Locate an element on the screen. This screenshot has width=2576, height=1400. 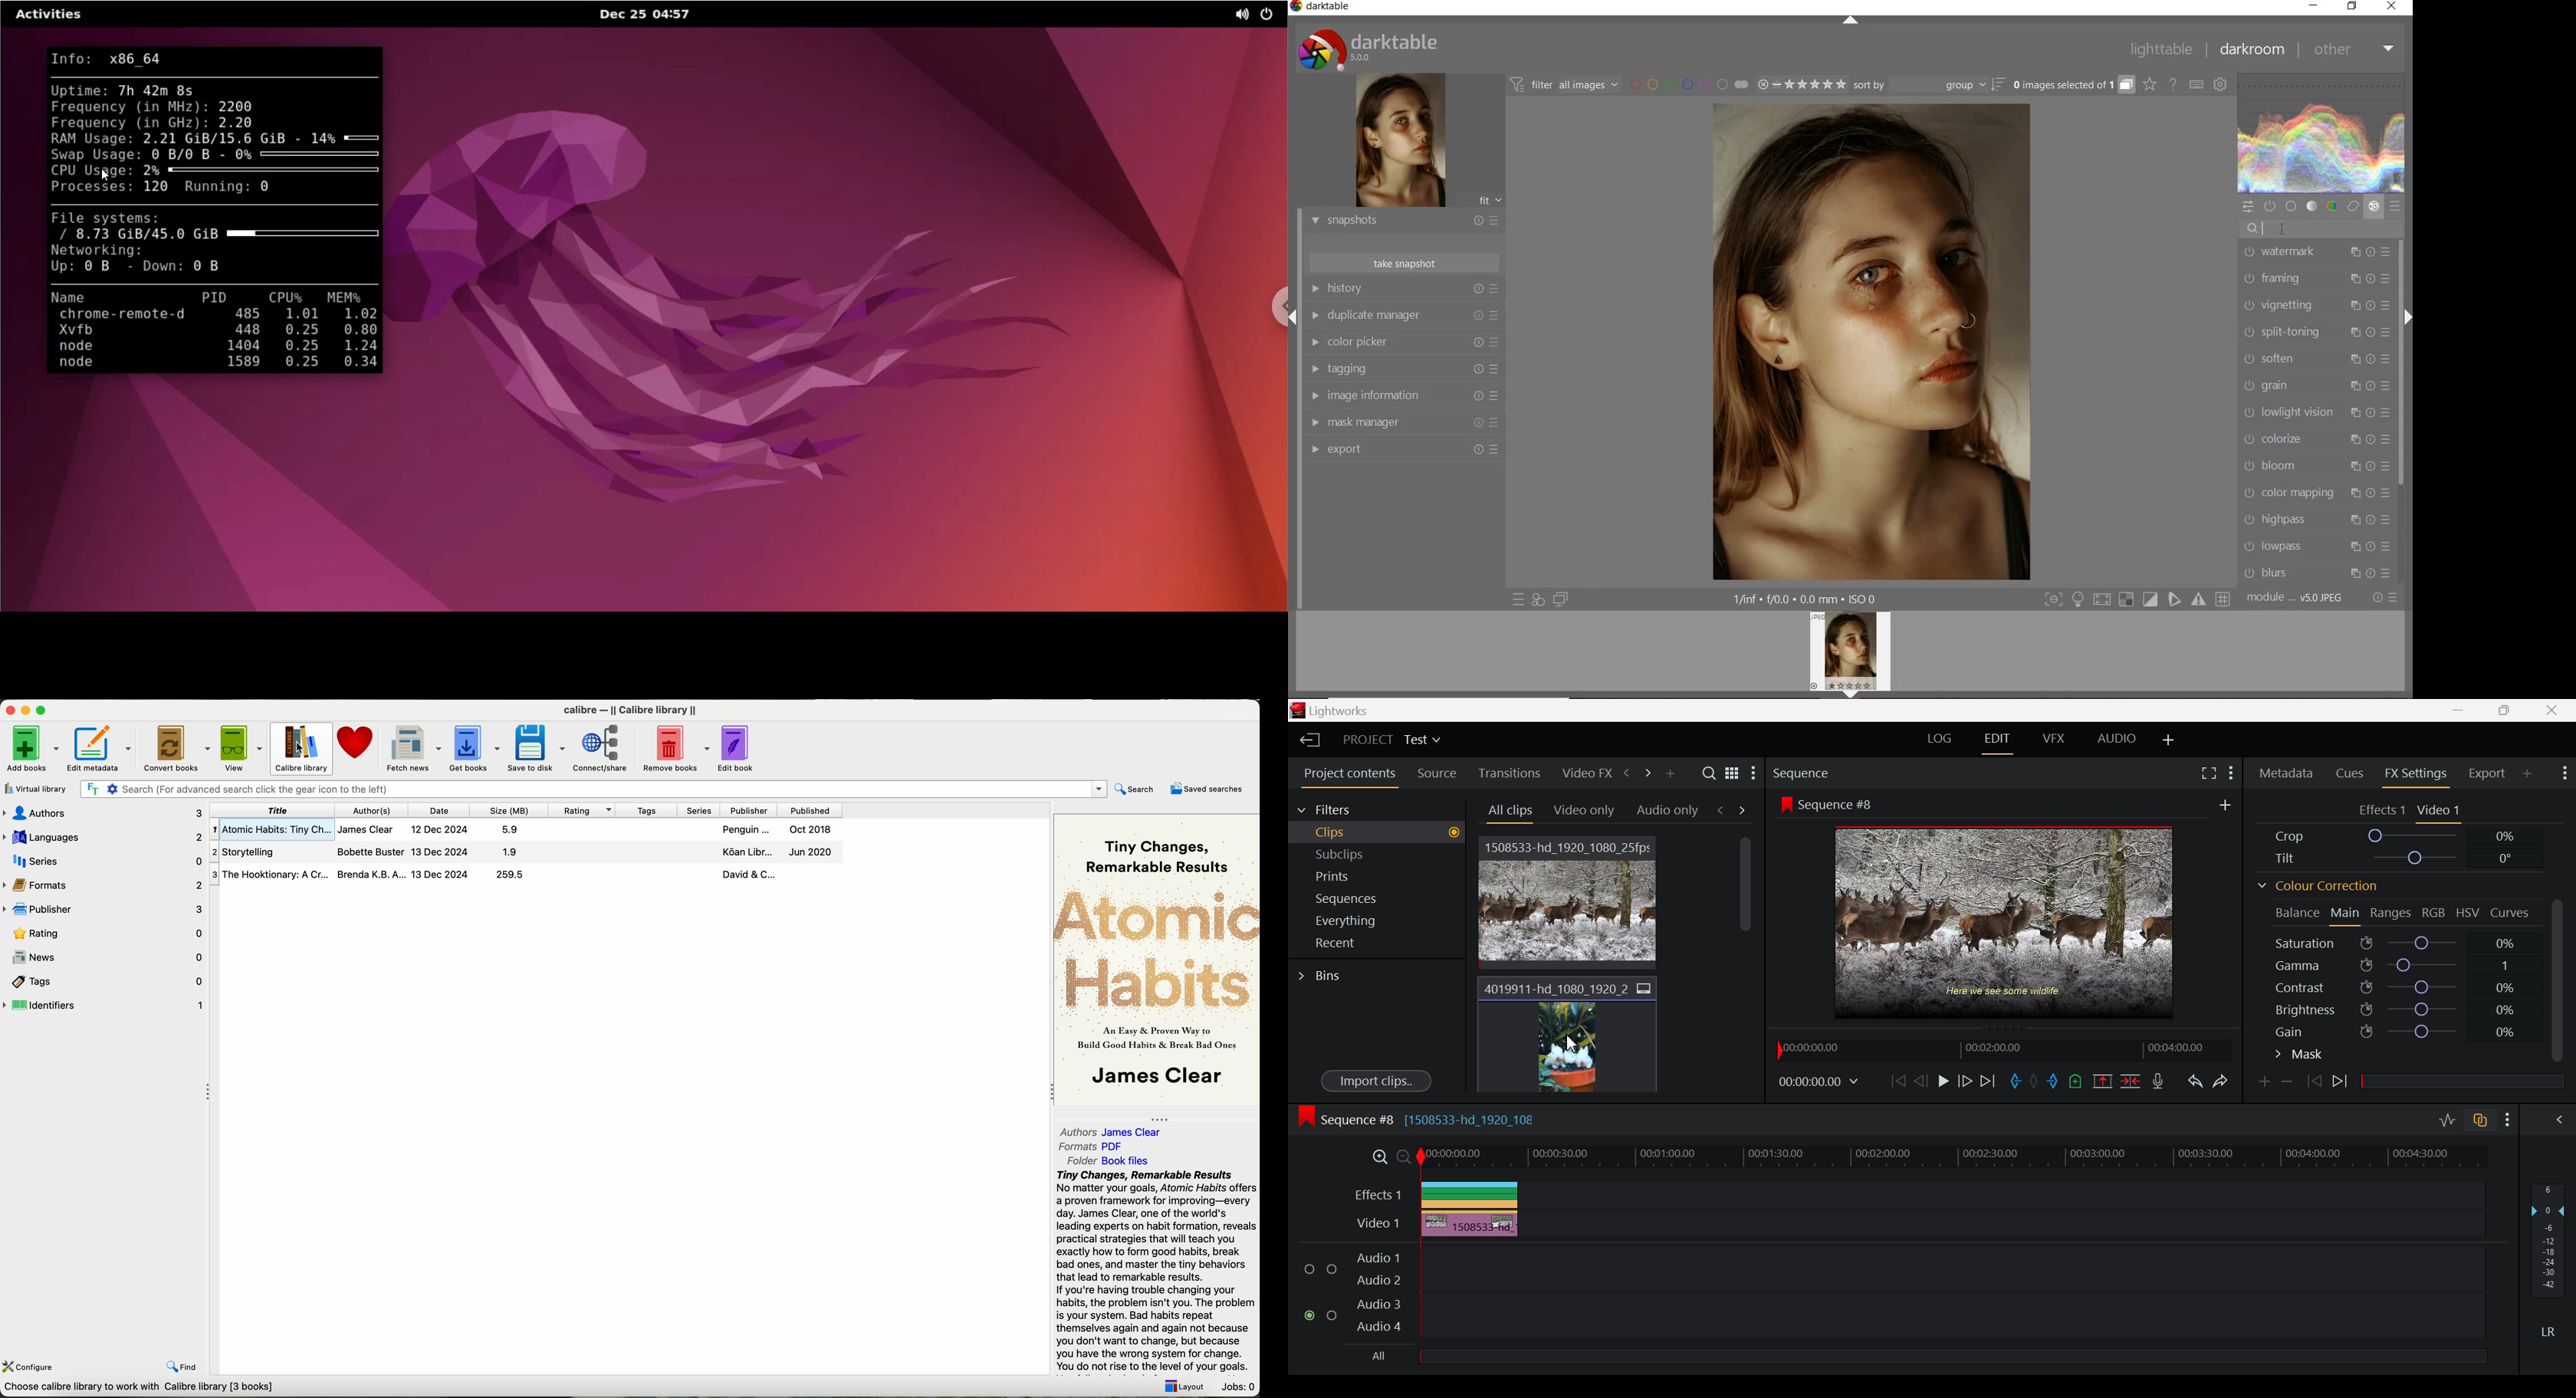
system logo is located at coordinates (1369, 49).